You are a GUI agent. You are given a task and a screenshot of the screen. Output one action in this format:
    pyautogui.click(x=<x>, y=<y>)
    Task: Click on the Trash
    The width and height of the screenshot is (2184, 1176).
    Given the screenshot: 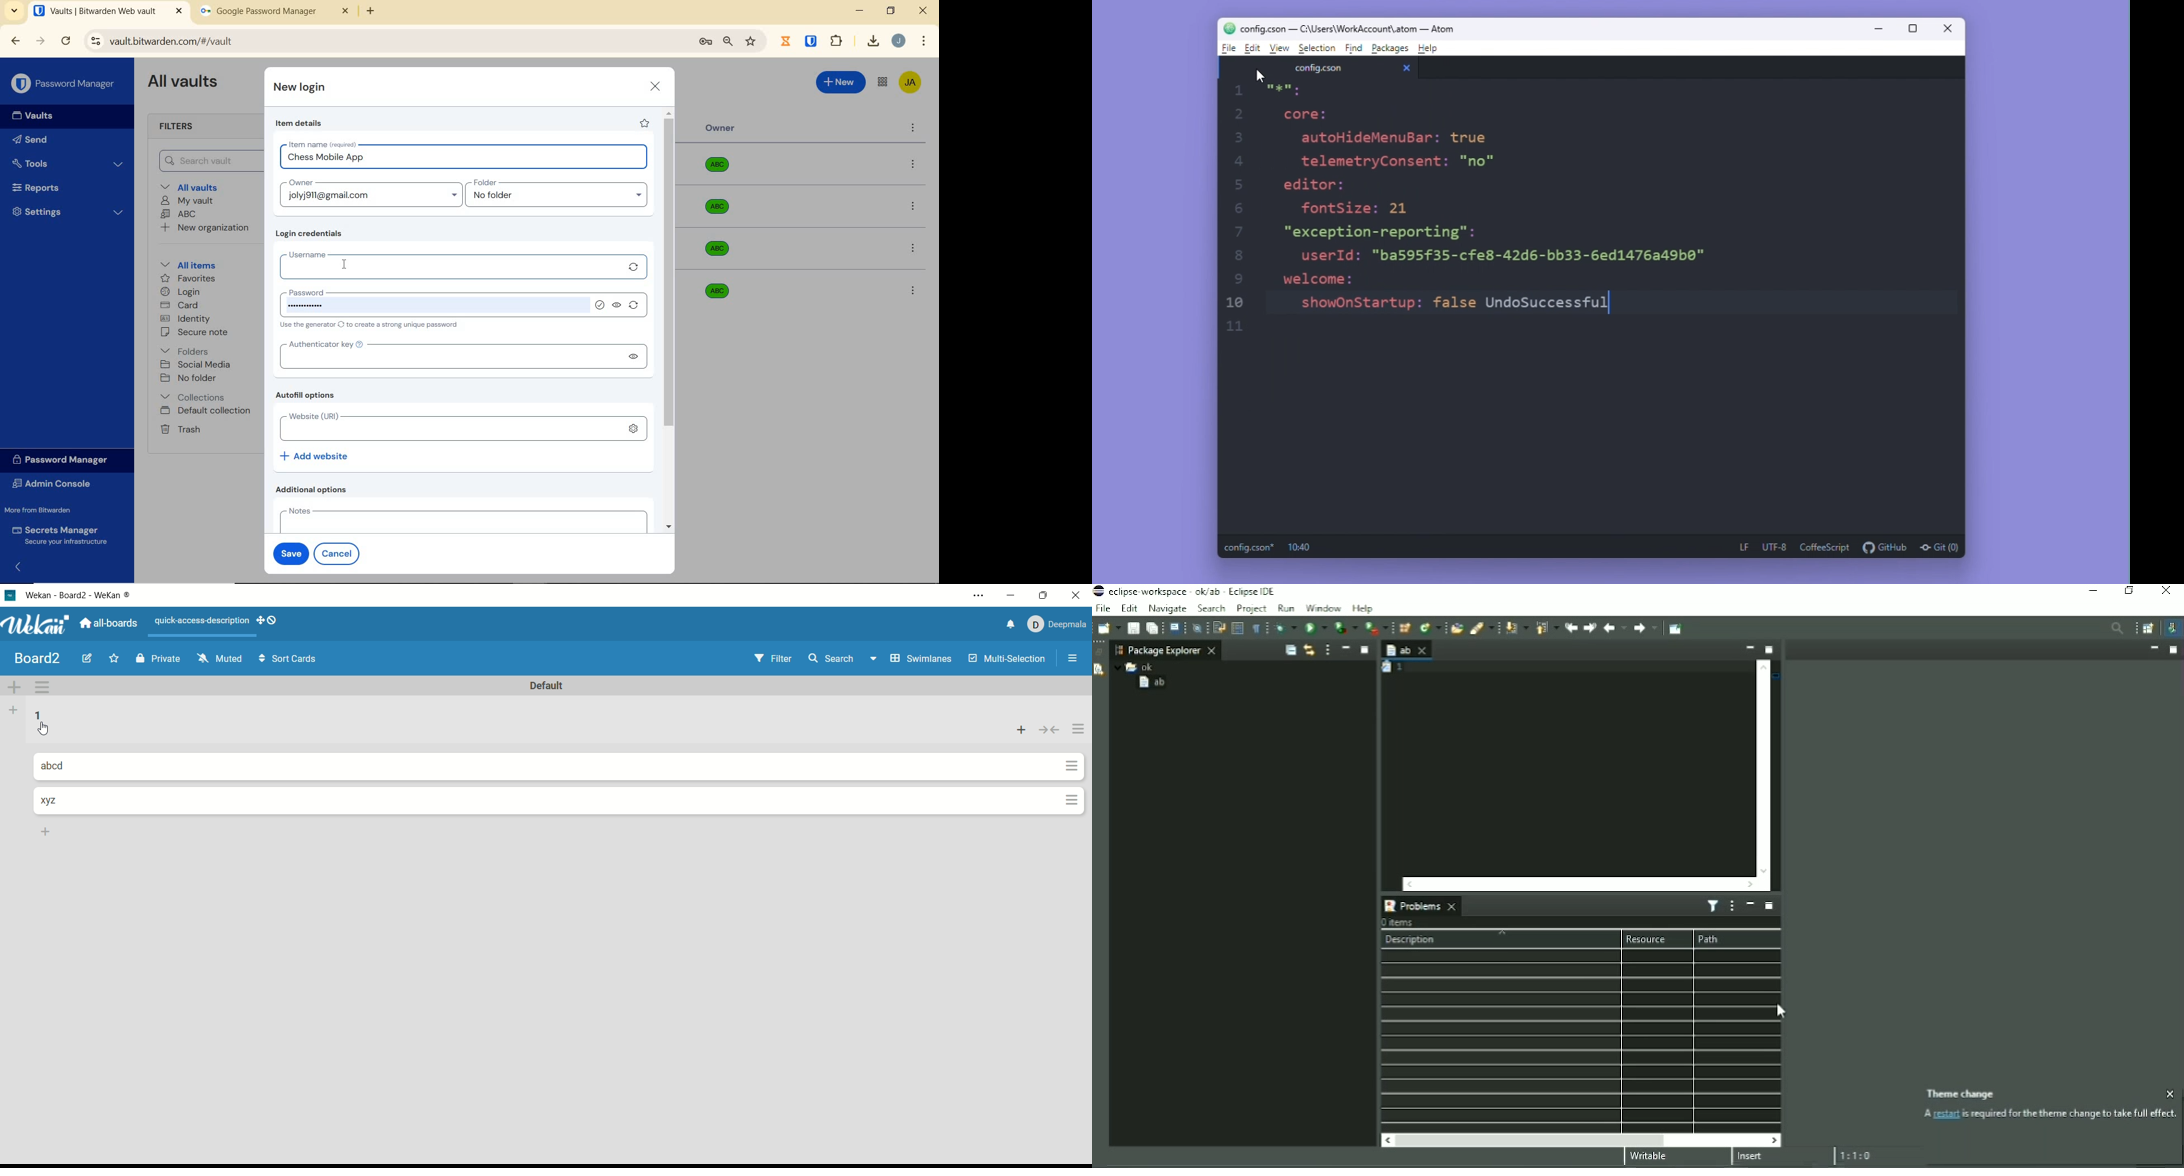 What is the action you would take?
    pyautogui.click(x=178, y=428)
    